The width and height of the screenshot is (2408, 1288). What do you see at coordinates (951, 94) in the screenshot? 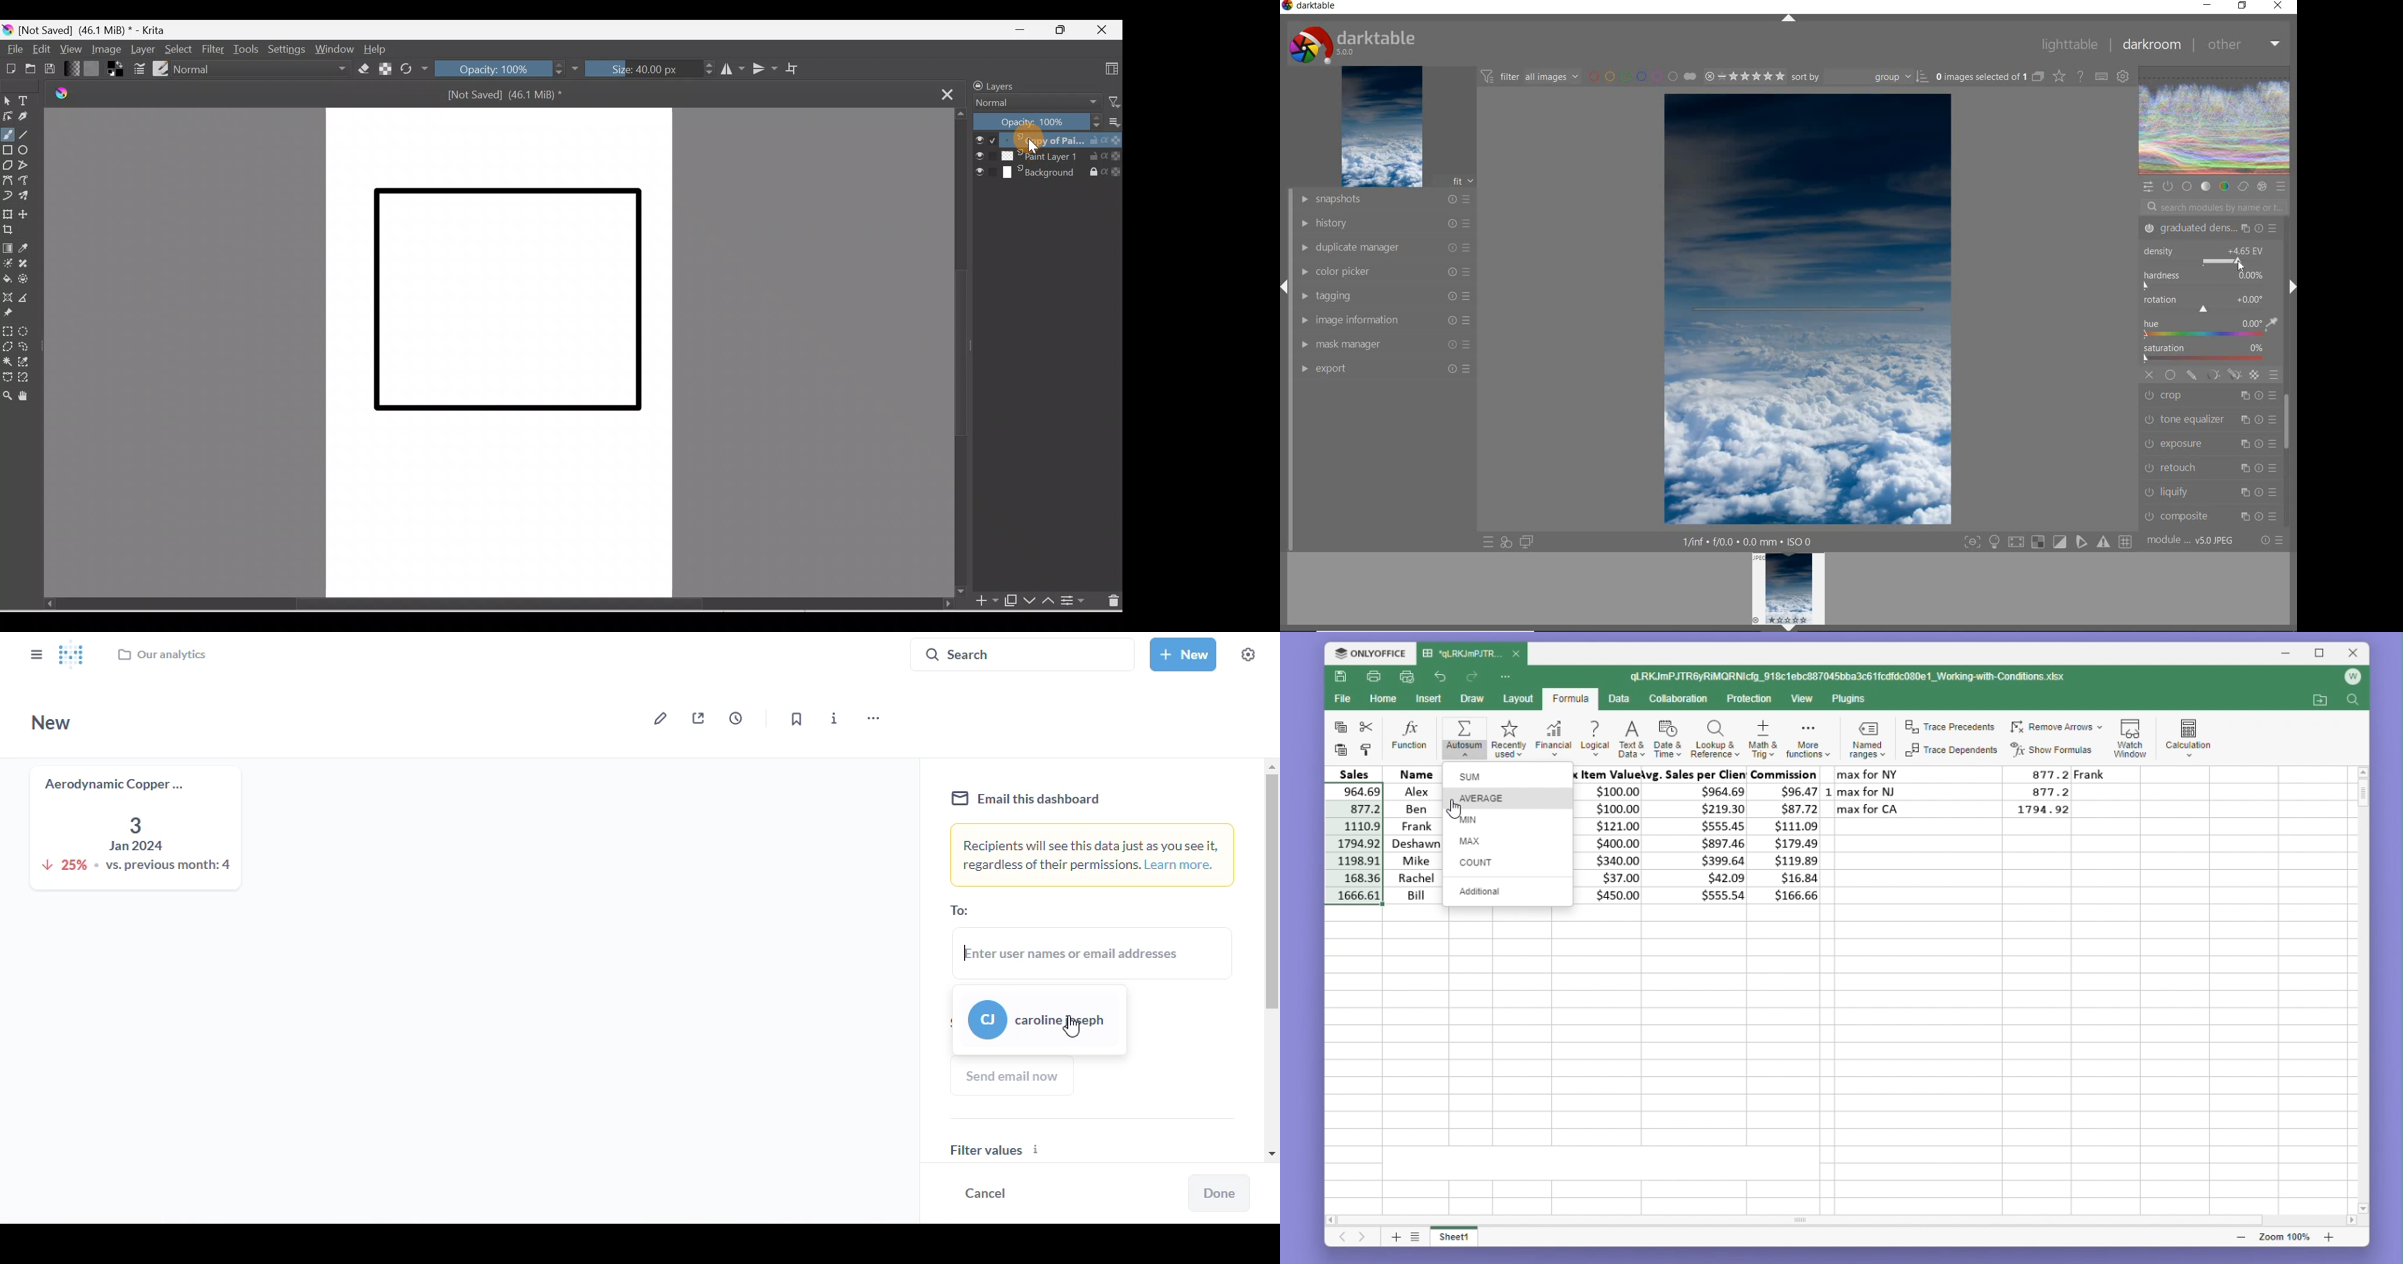
I see `Close tab` at bounding box center [951, 94].